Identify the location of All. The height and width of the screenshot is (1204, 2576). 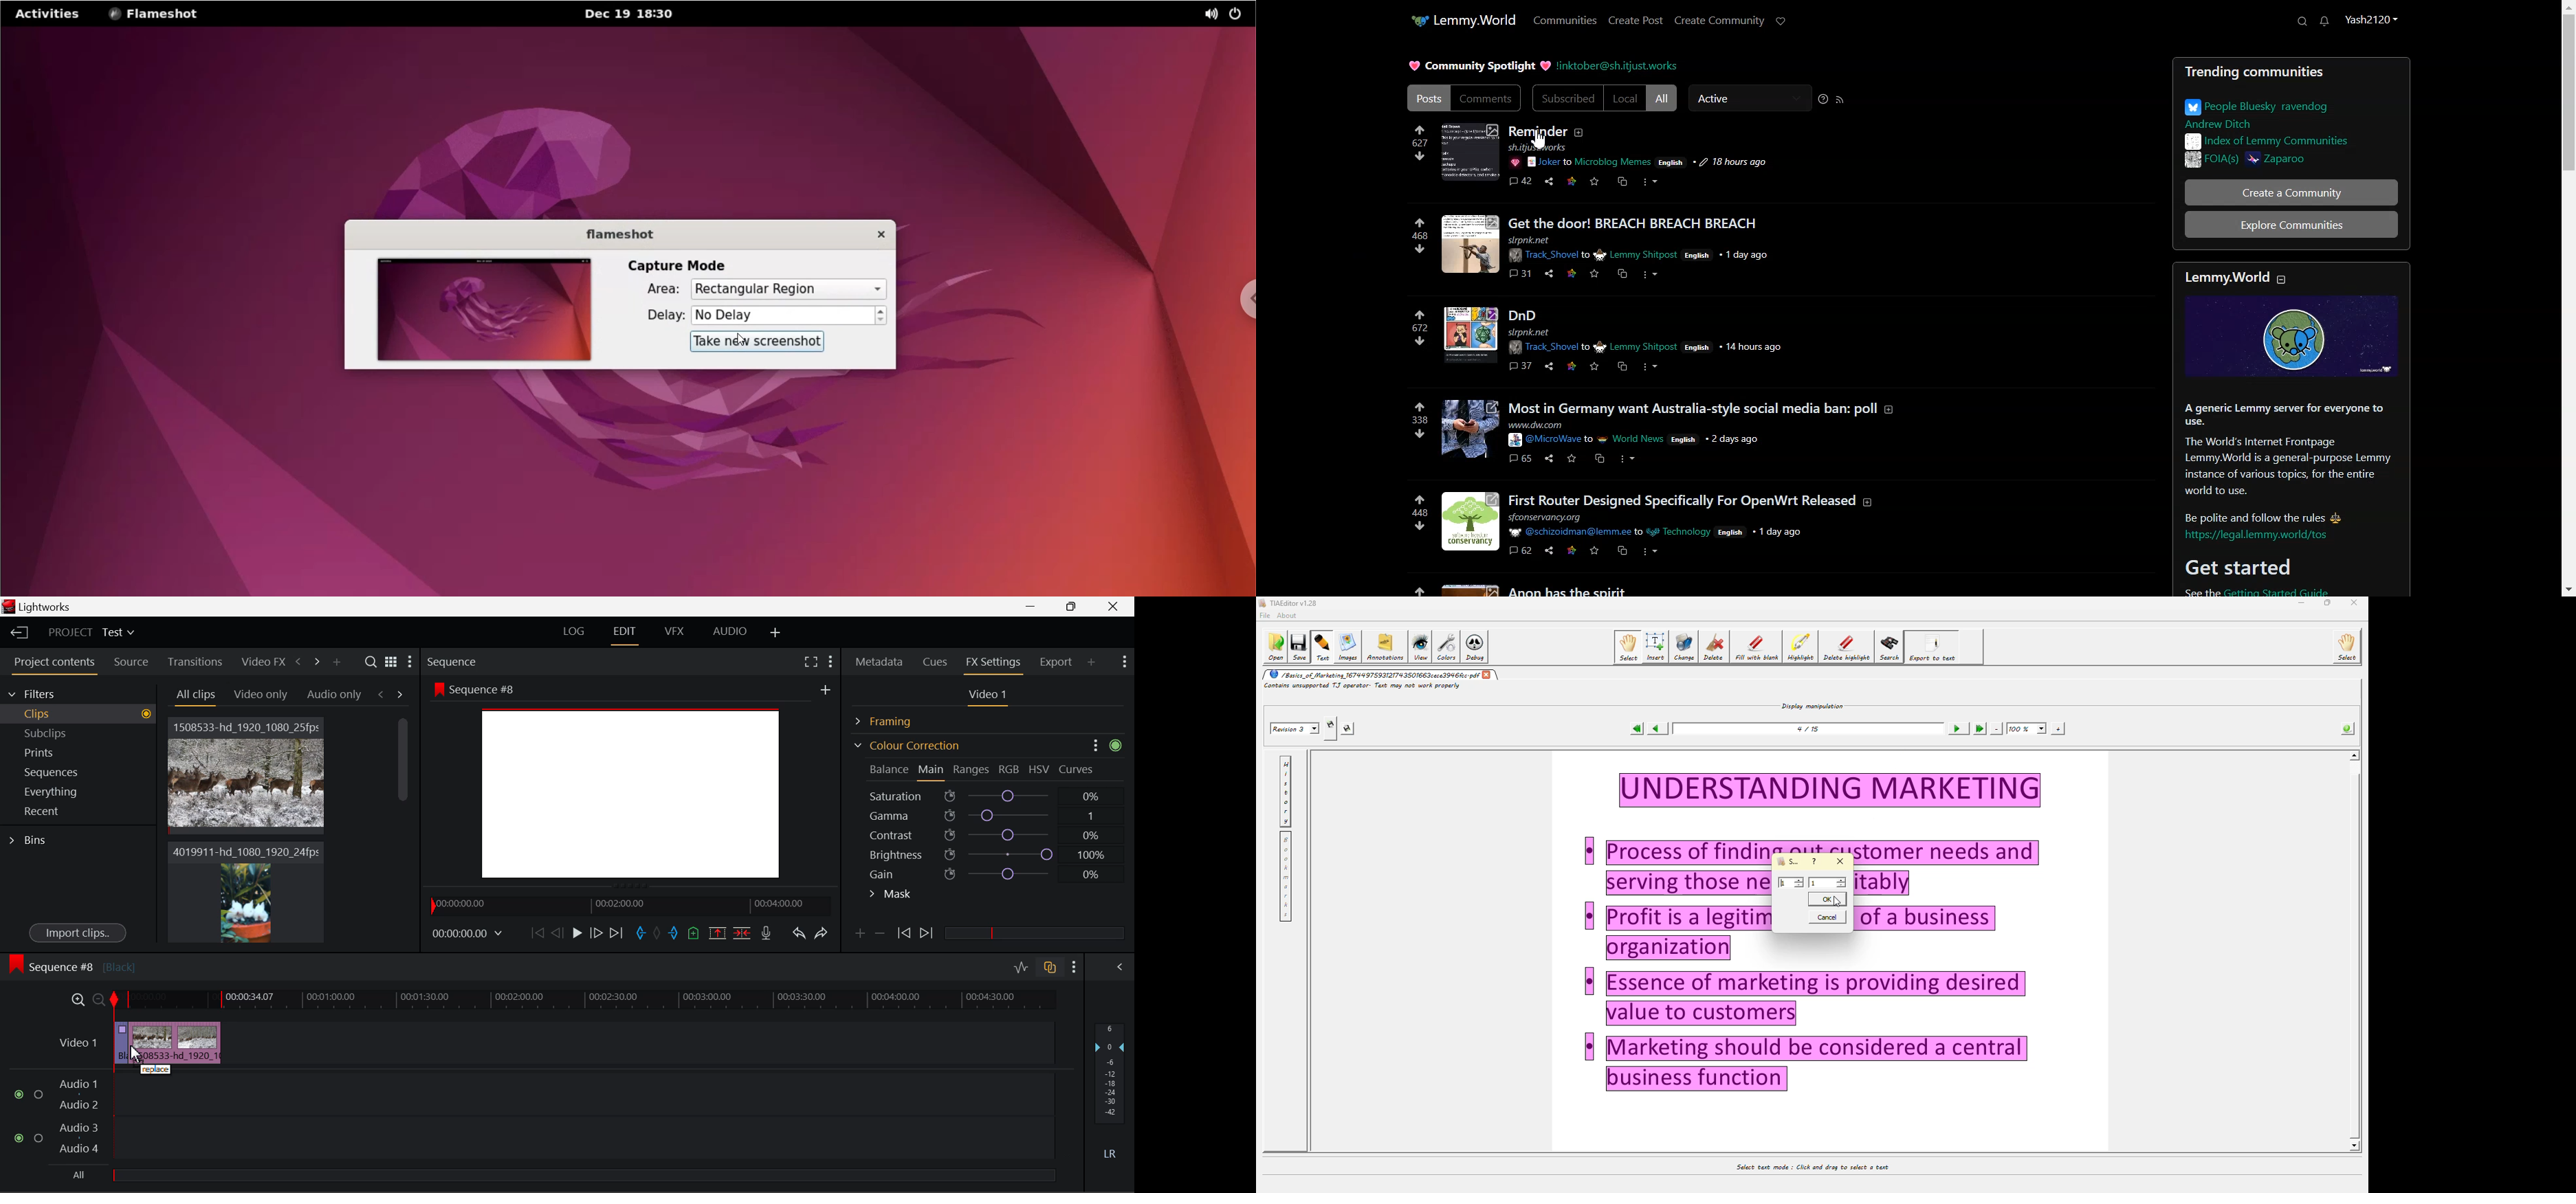
(1662, 98).